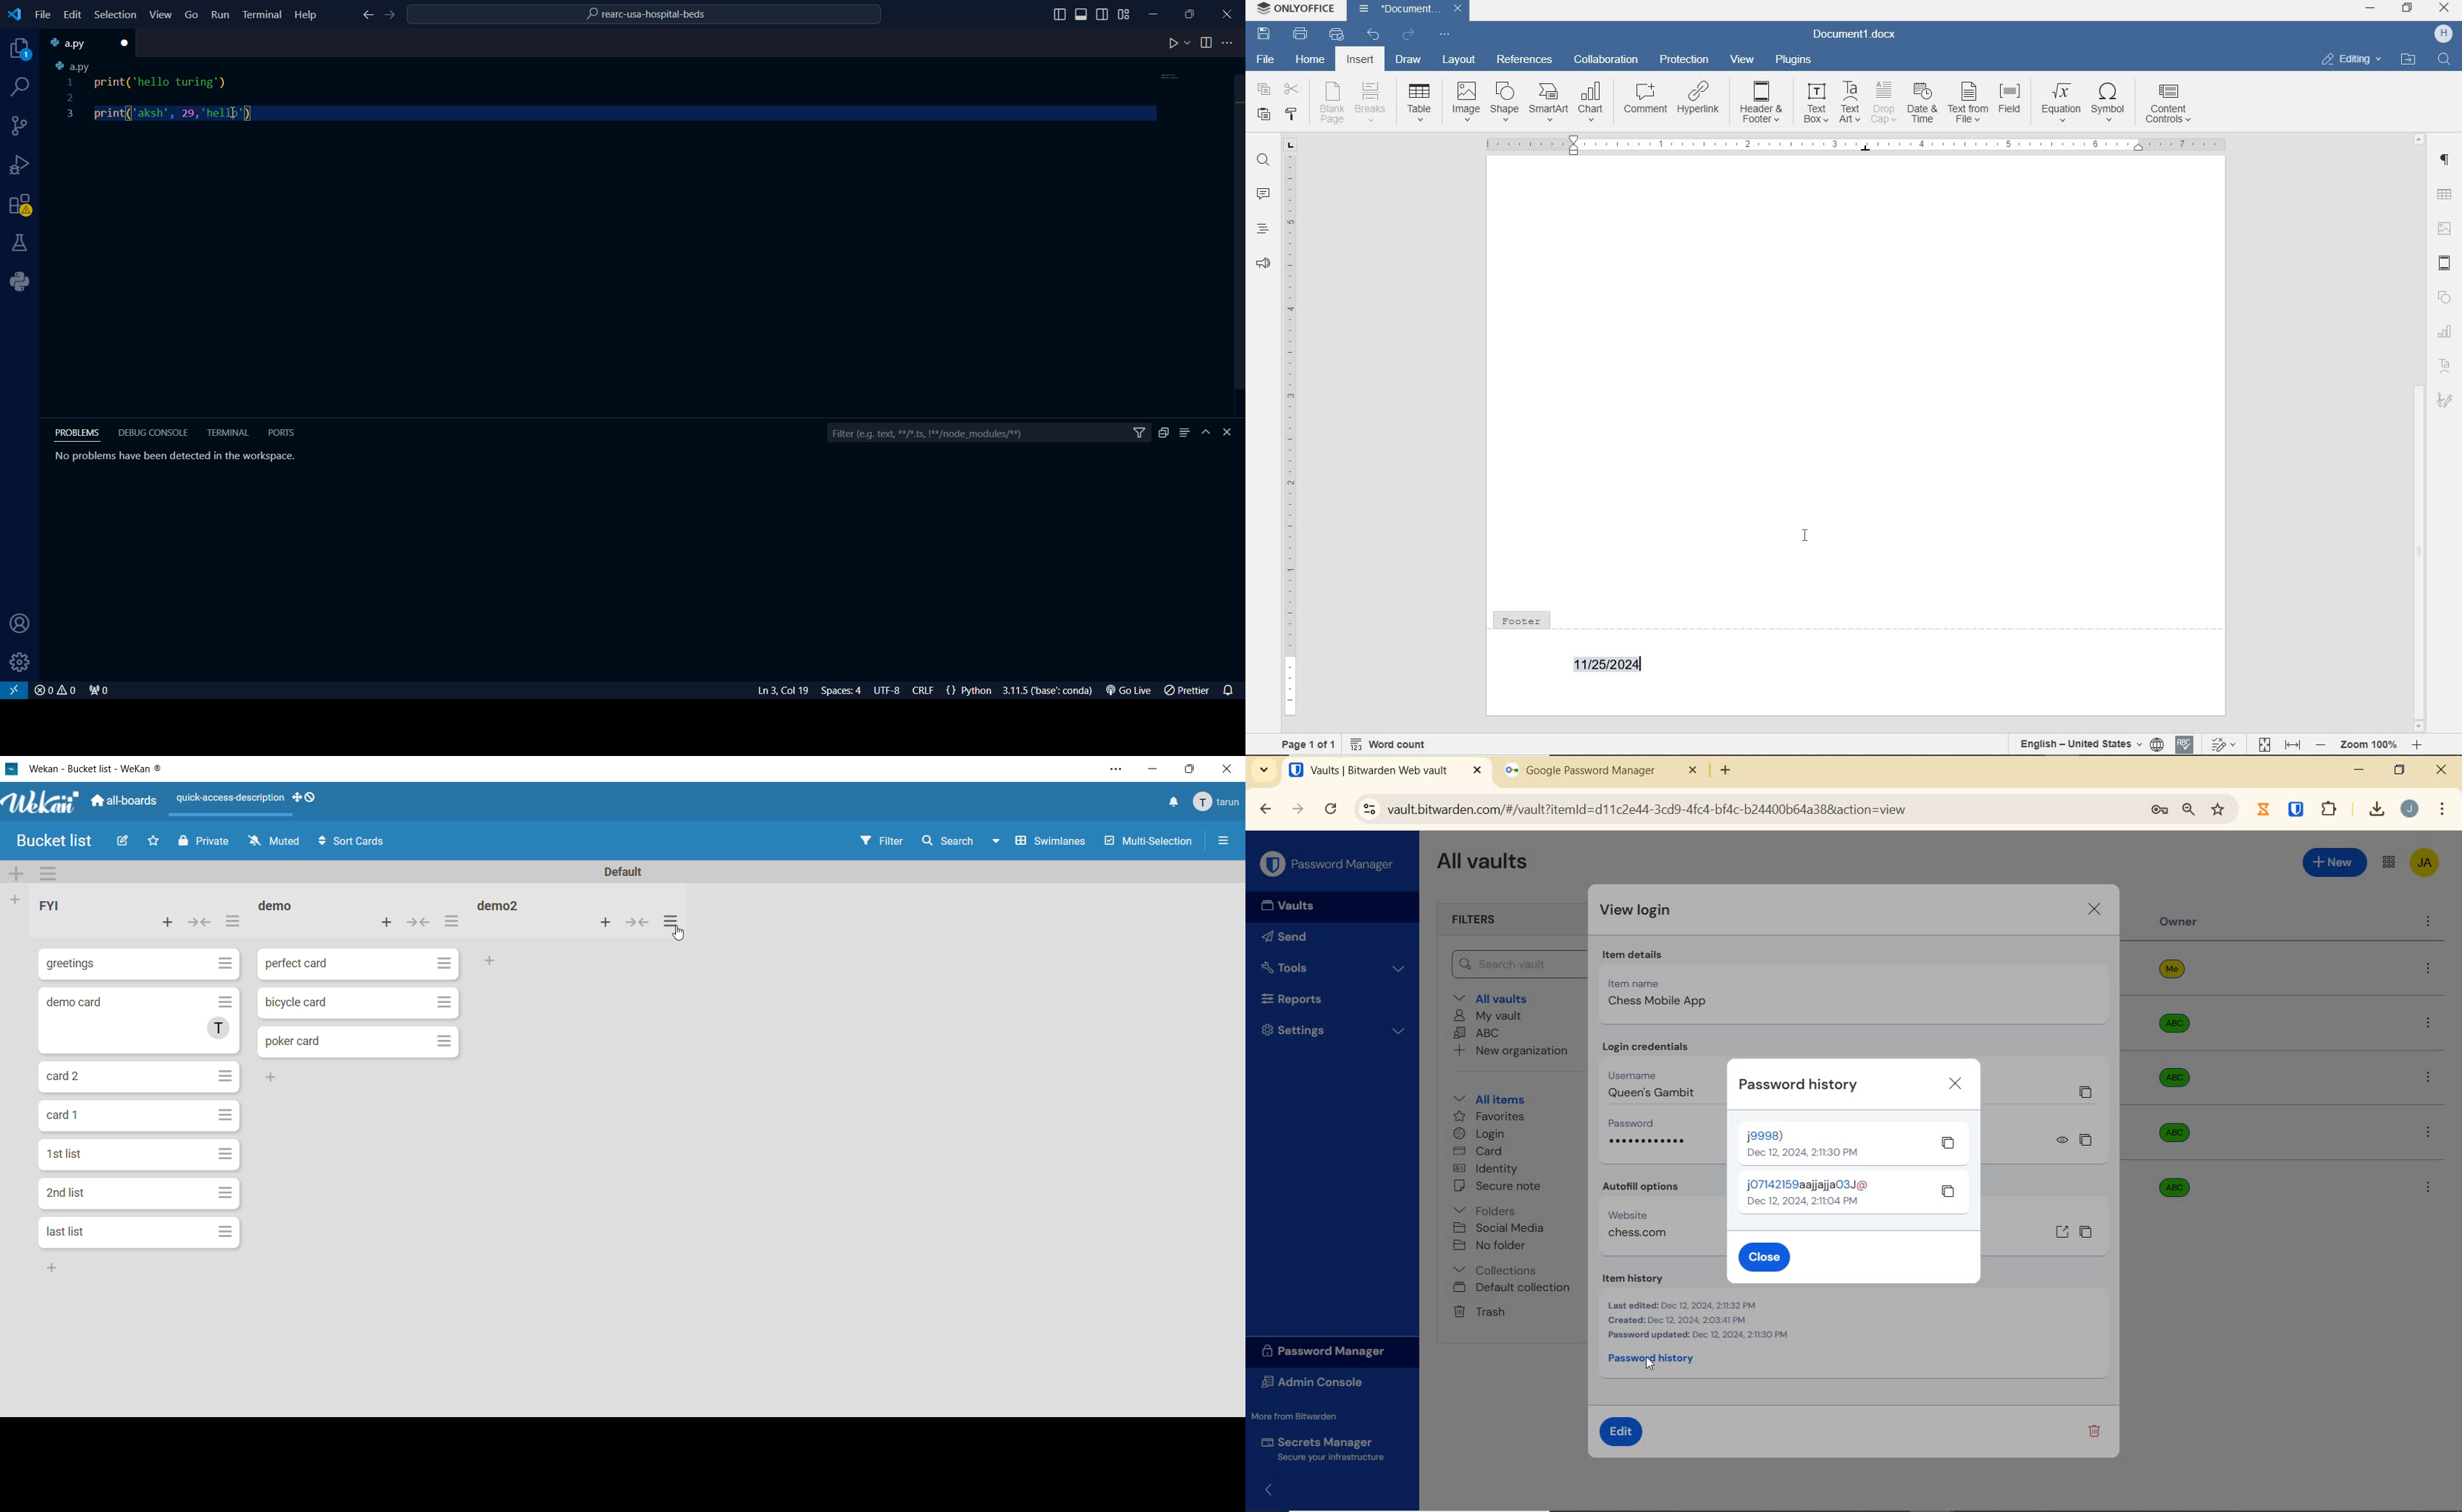 The image size is (2464, 1512). I want to click on expand/collapse, so click(1273, 1491).